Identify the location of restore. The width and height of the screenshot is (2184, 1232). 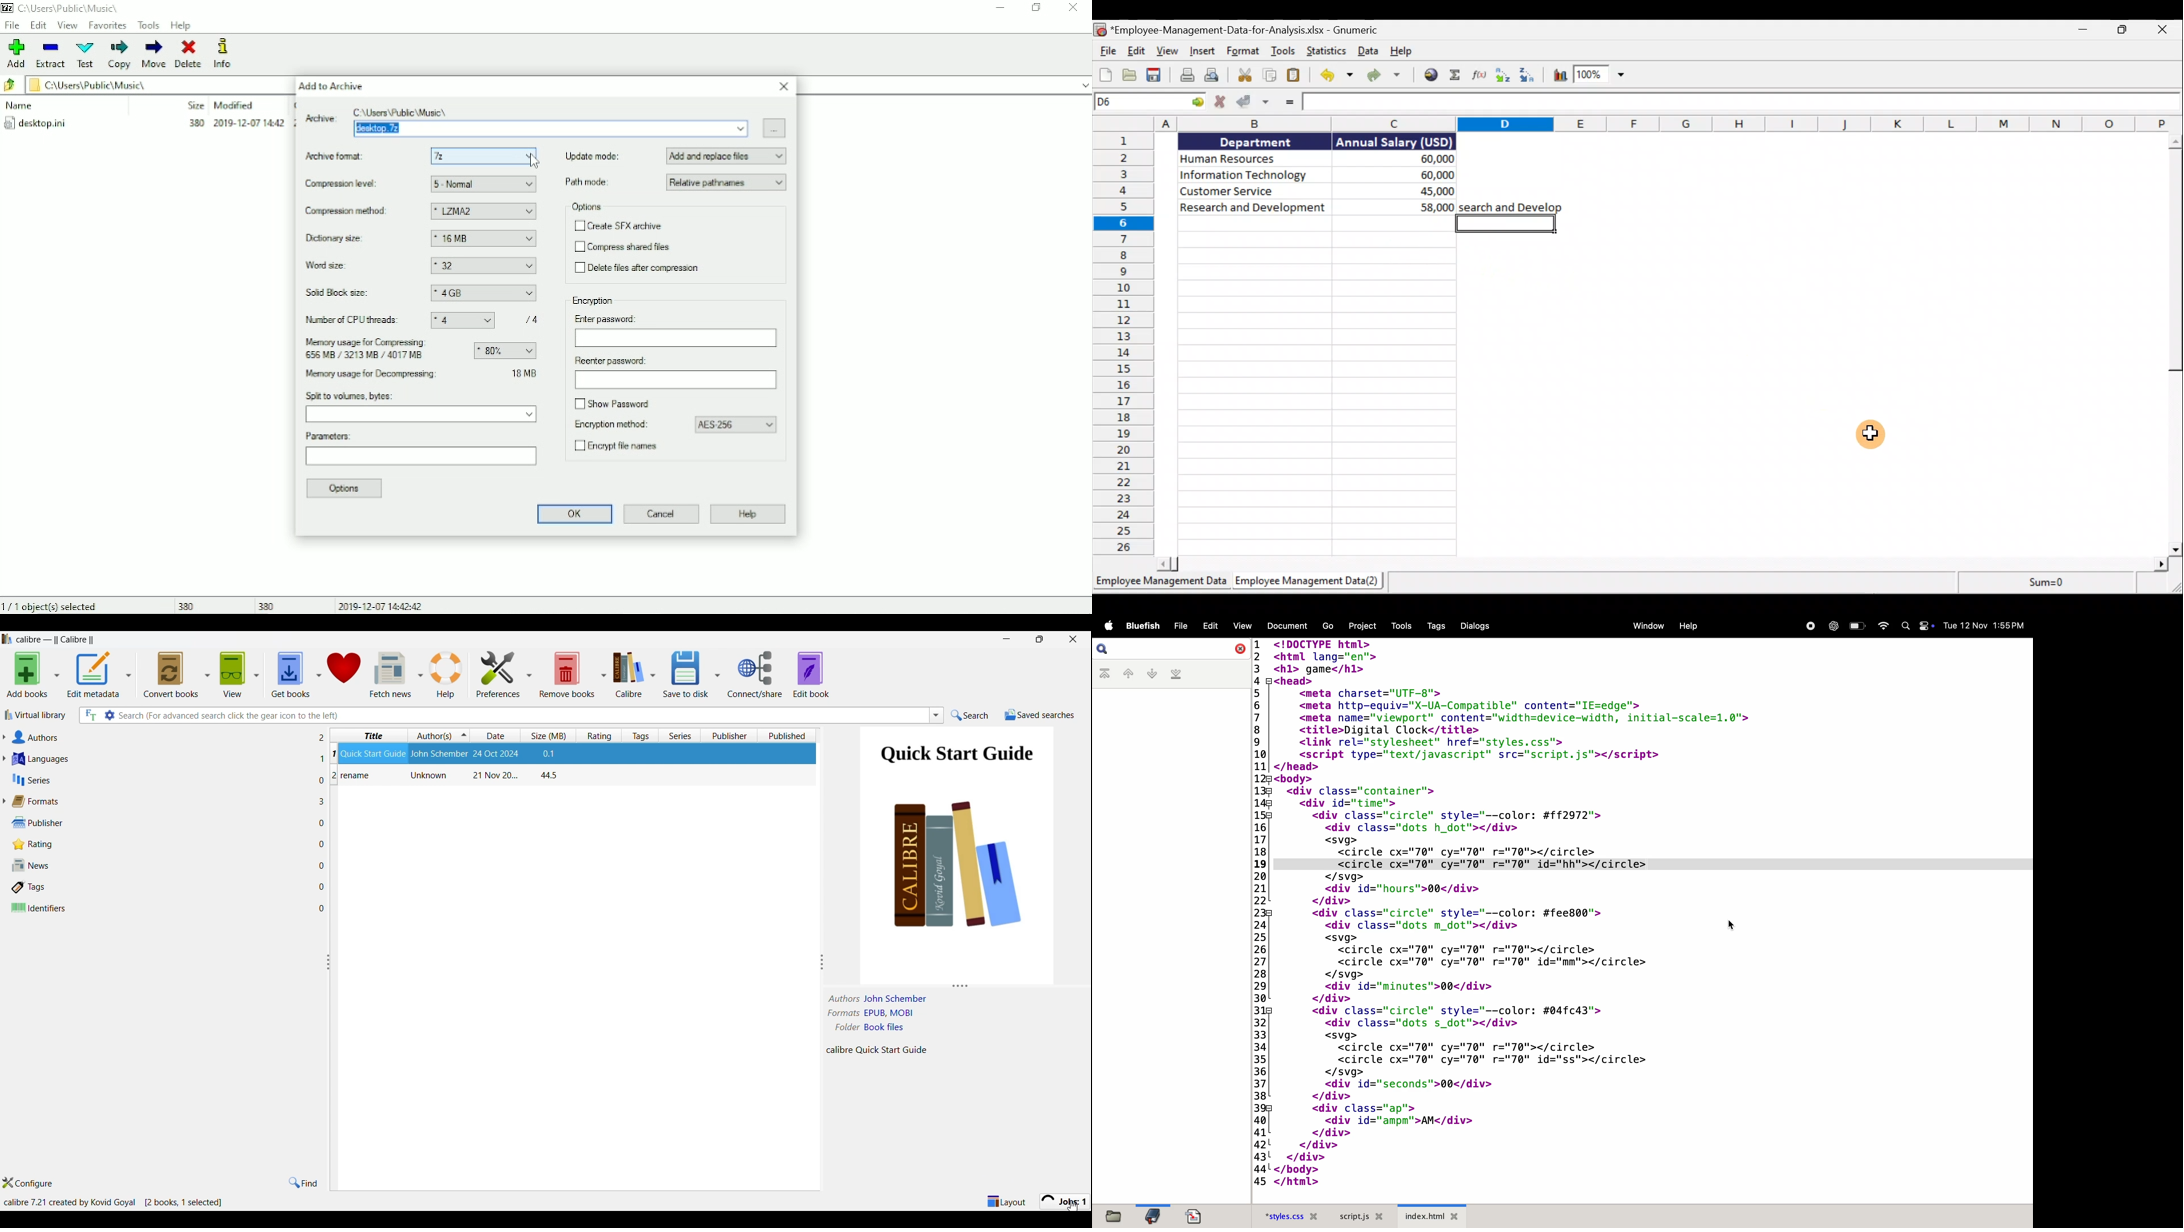
(1040, 639).